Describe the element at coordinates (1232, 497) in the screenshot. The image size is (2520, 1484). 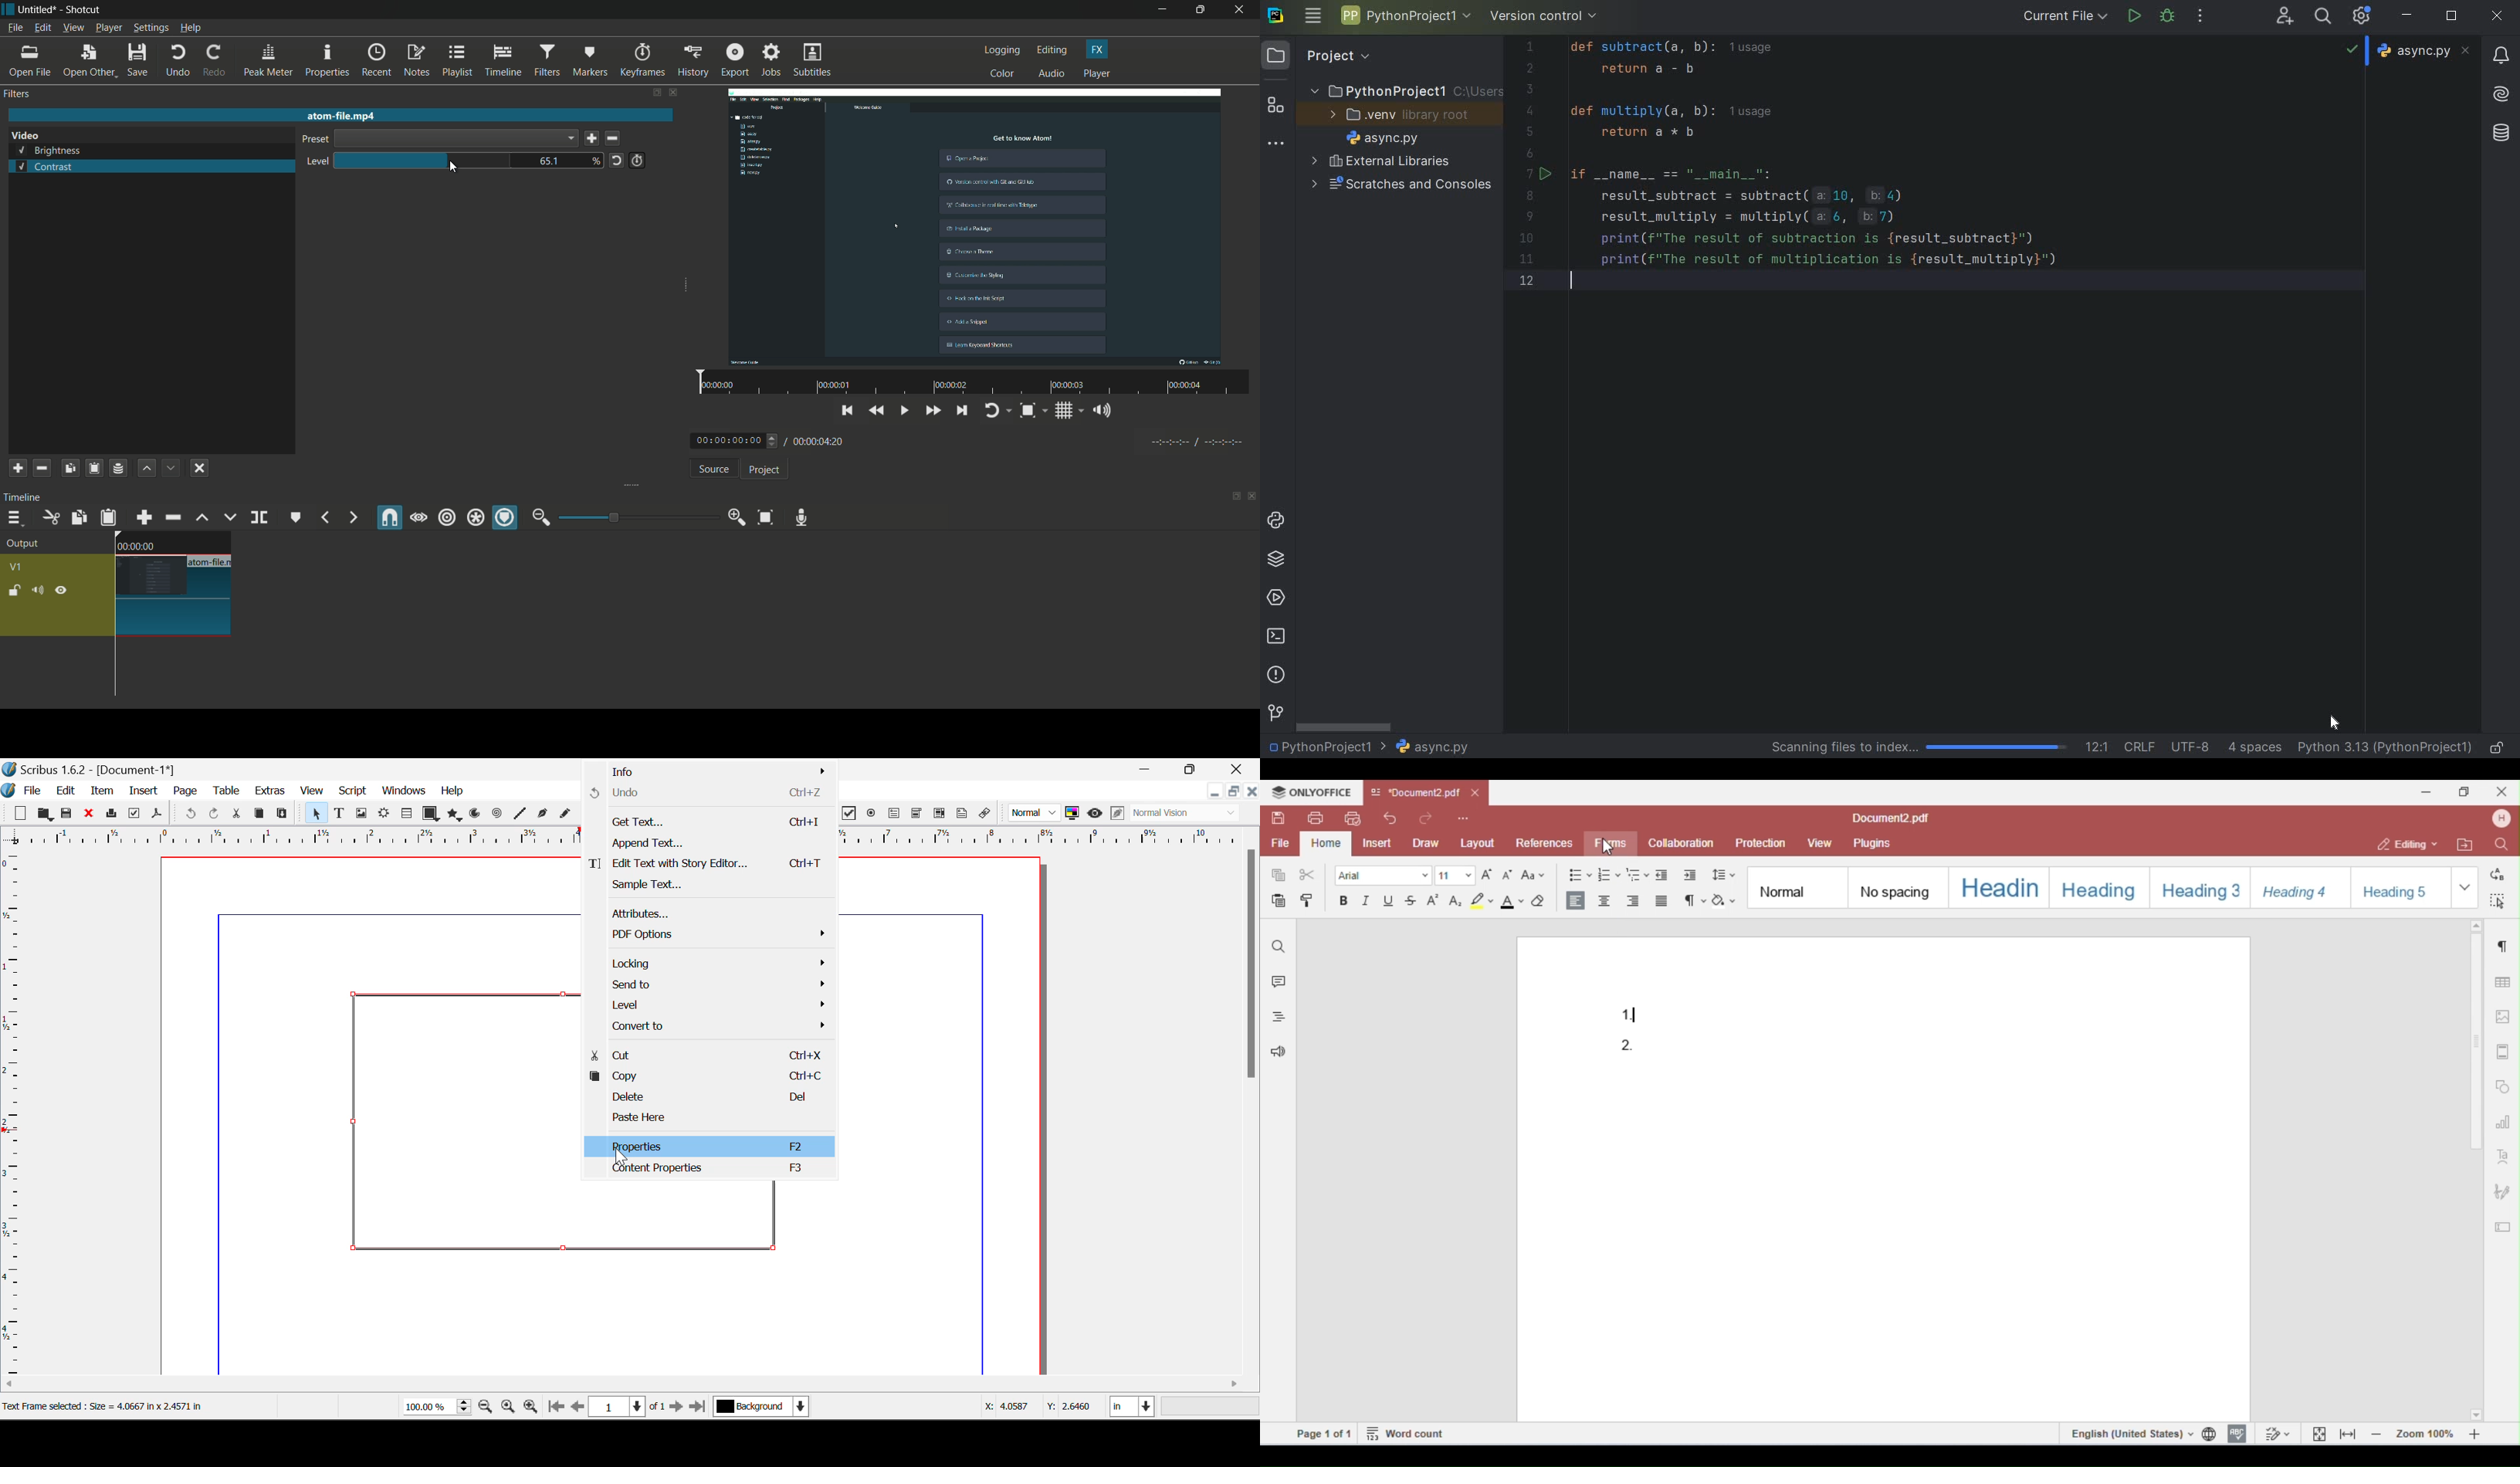
I see `show tabs` at that location.